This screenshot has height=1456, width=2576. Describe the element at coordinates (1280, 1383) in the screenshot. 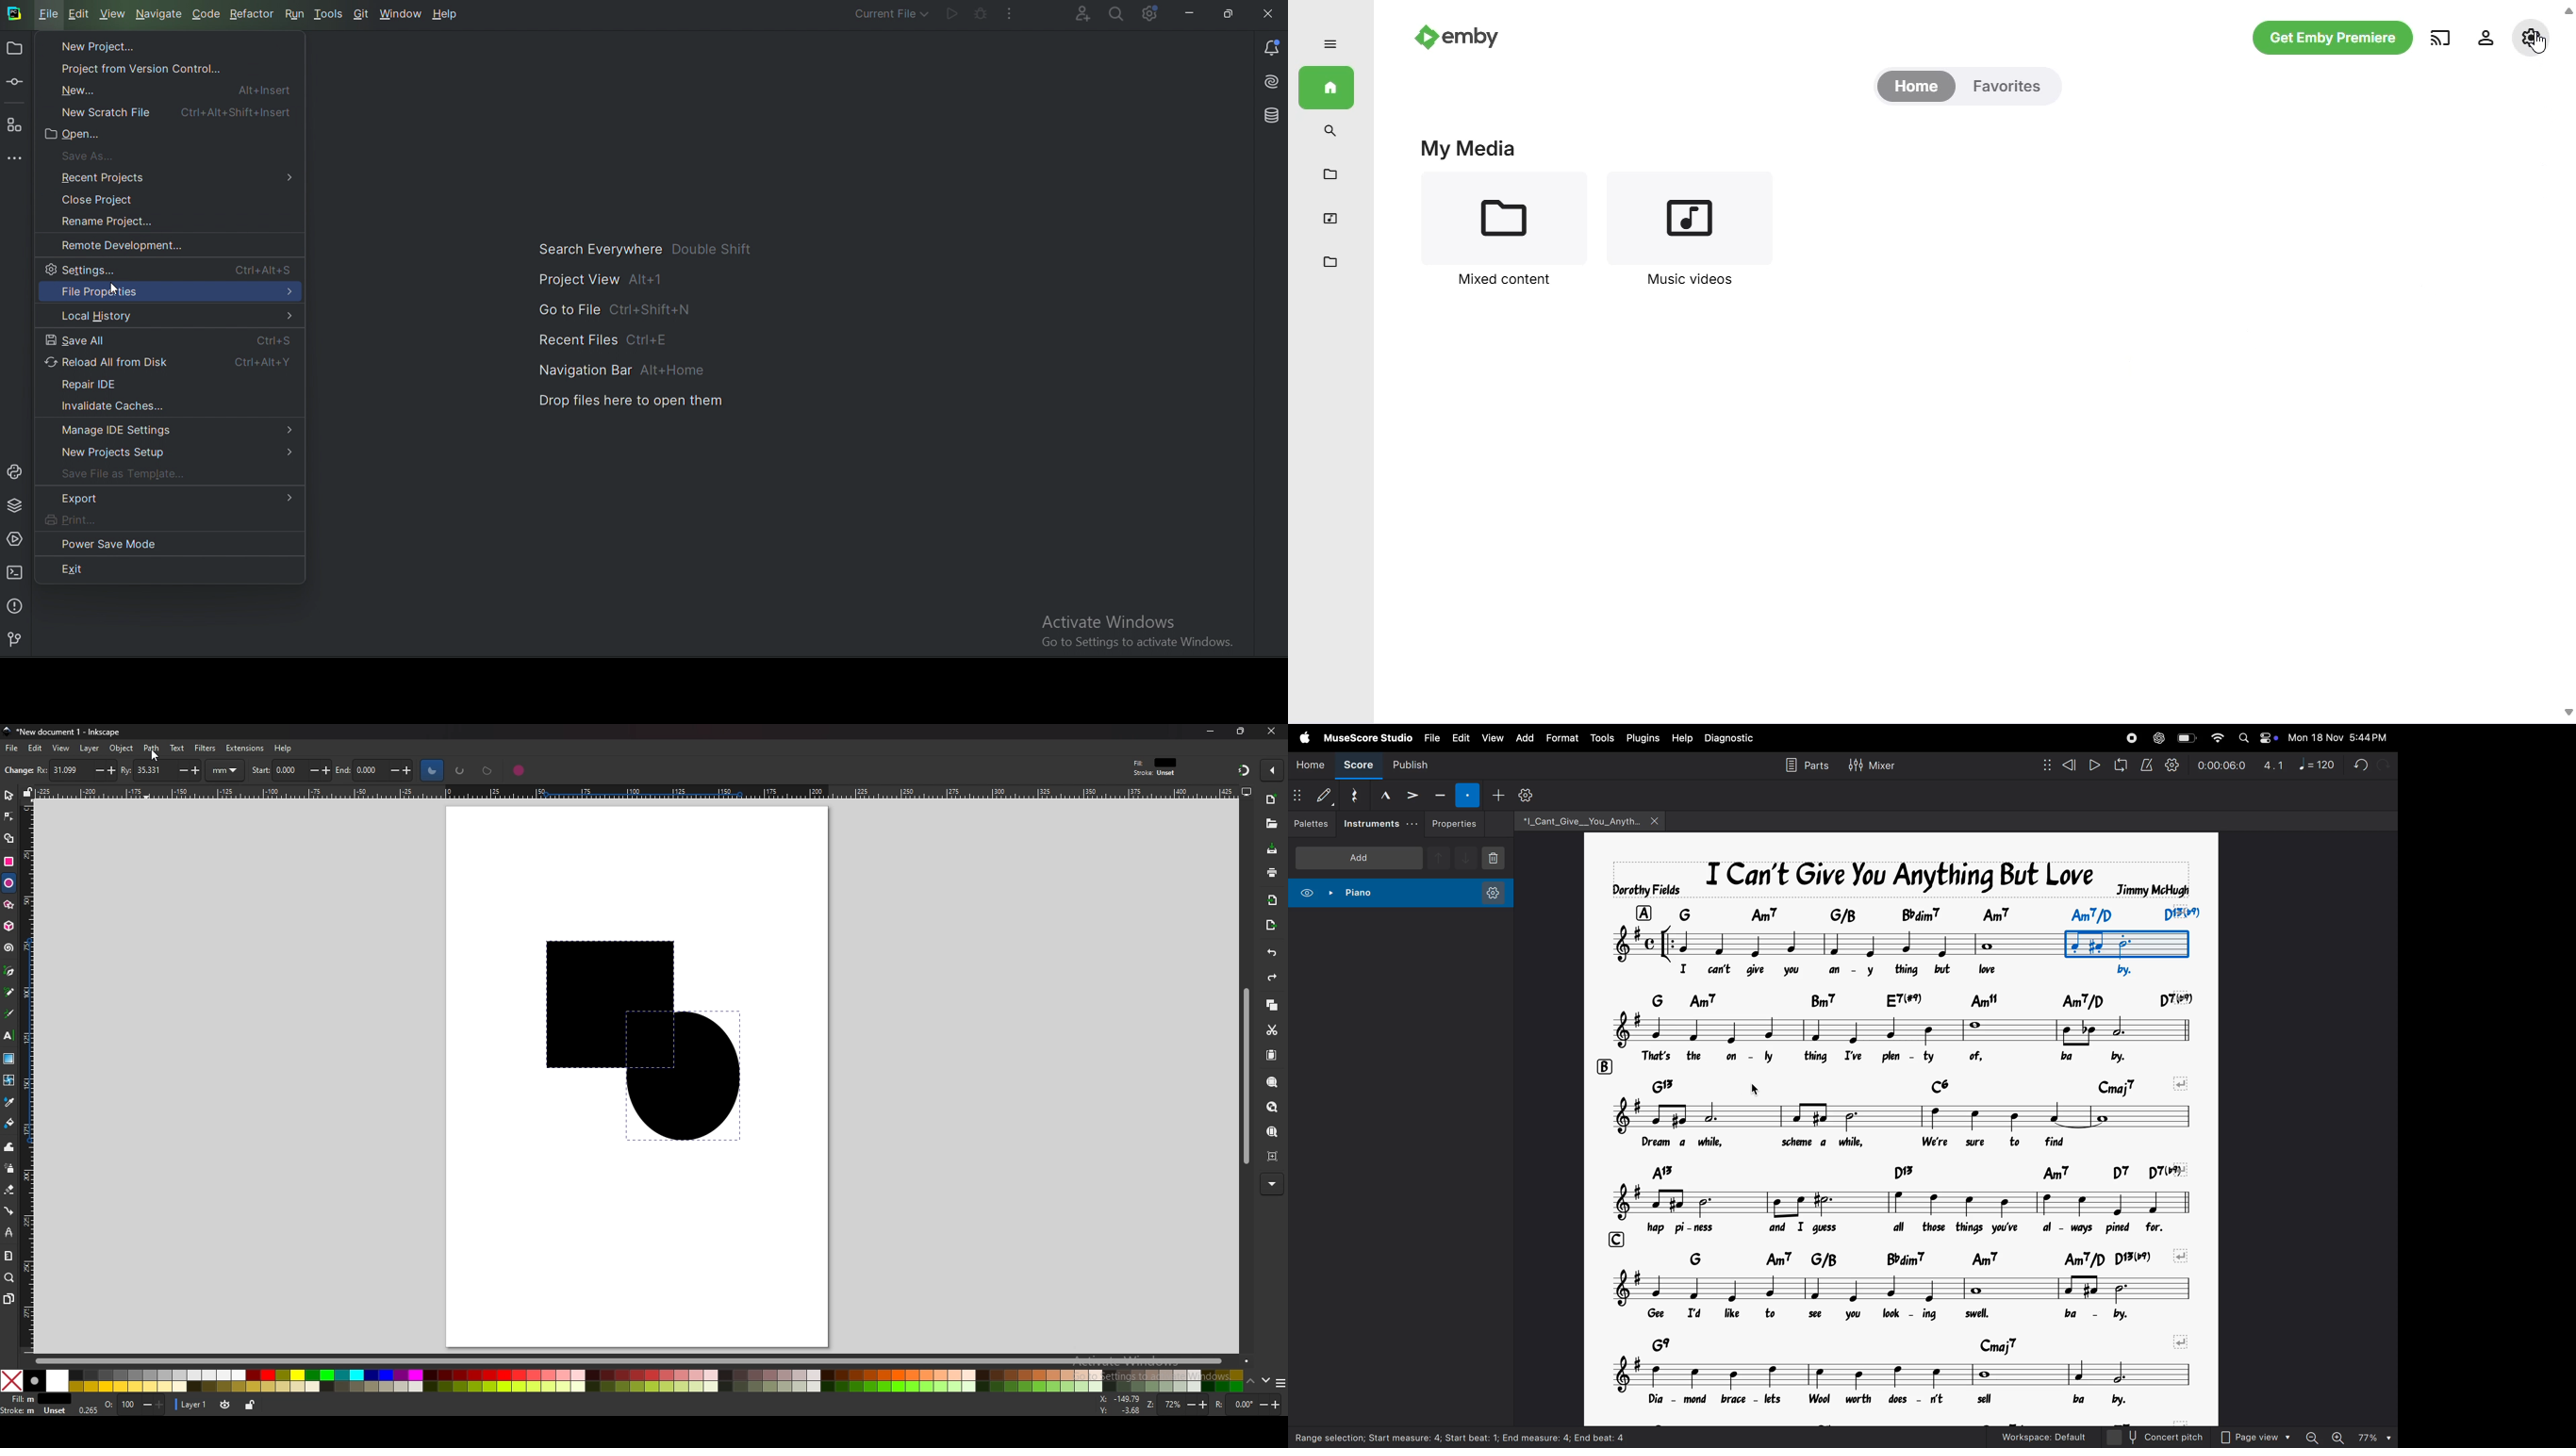

I see `more colors` at that location.